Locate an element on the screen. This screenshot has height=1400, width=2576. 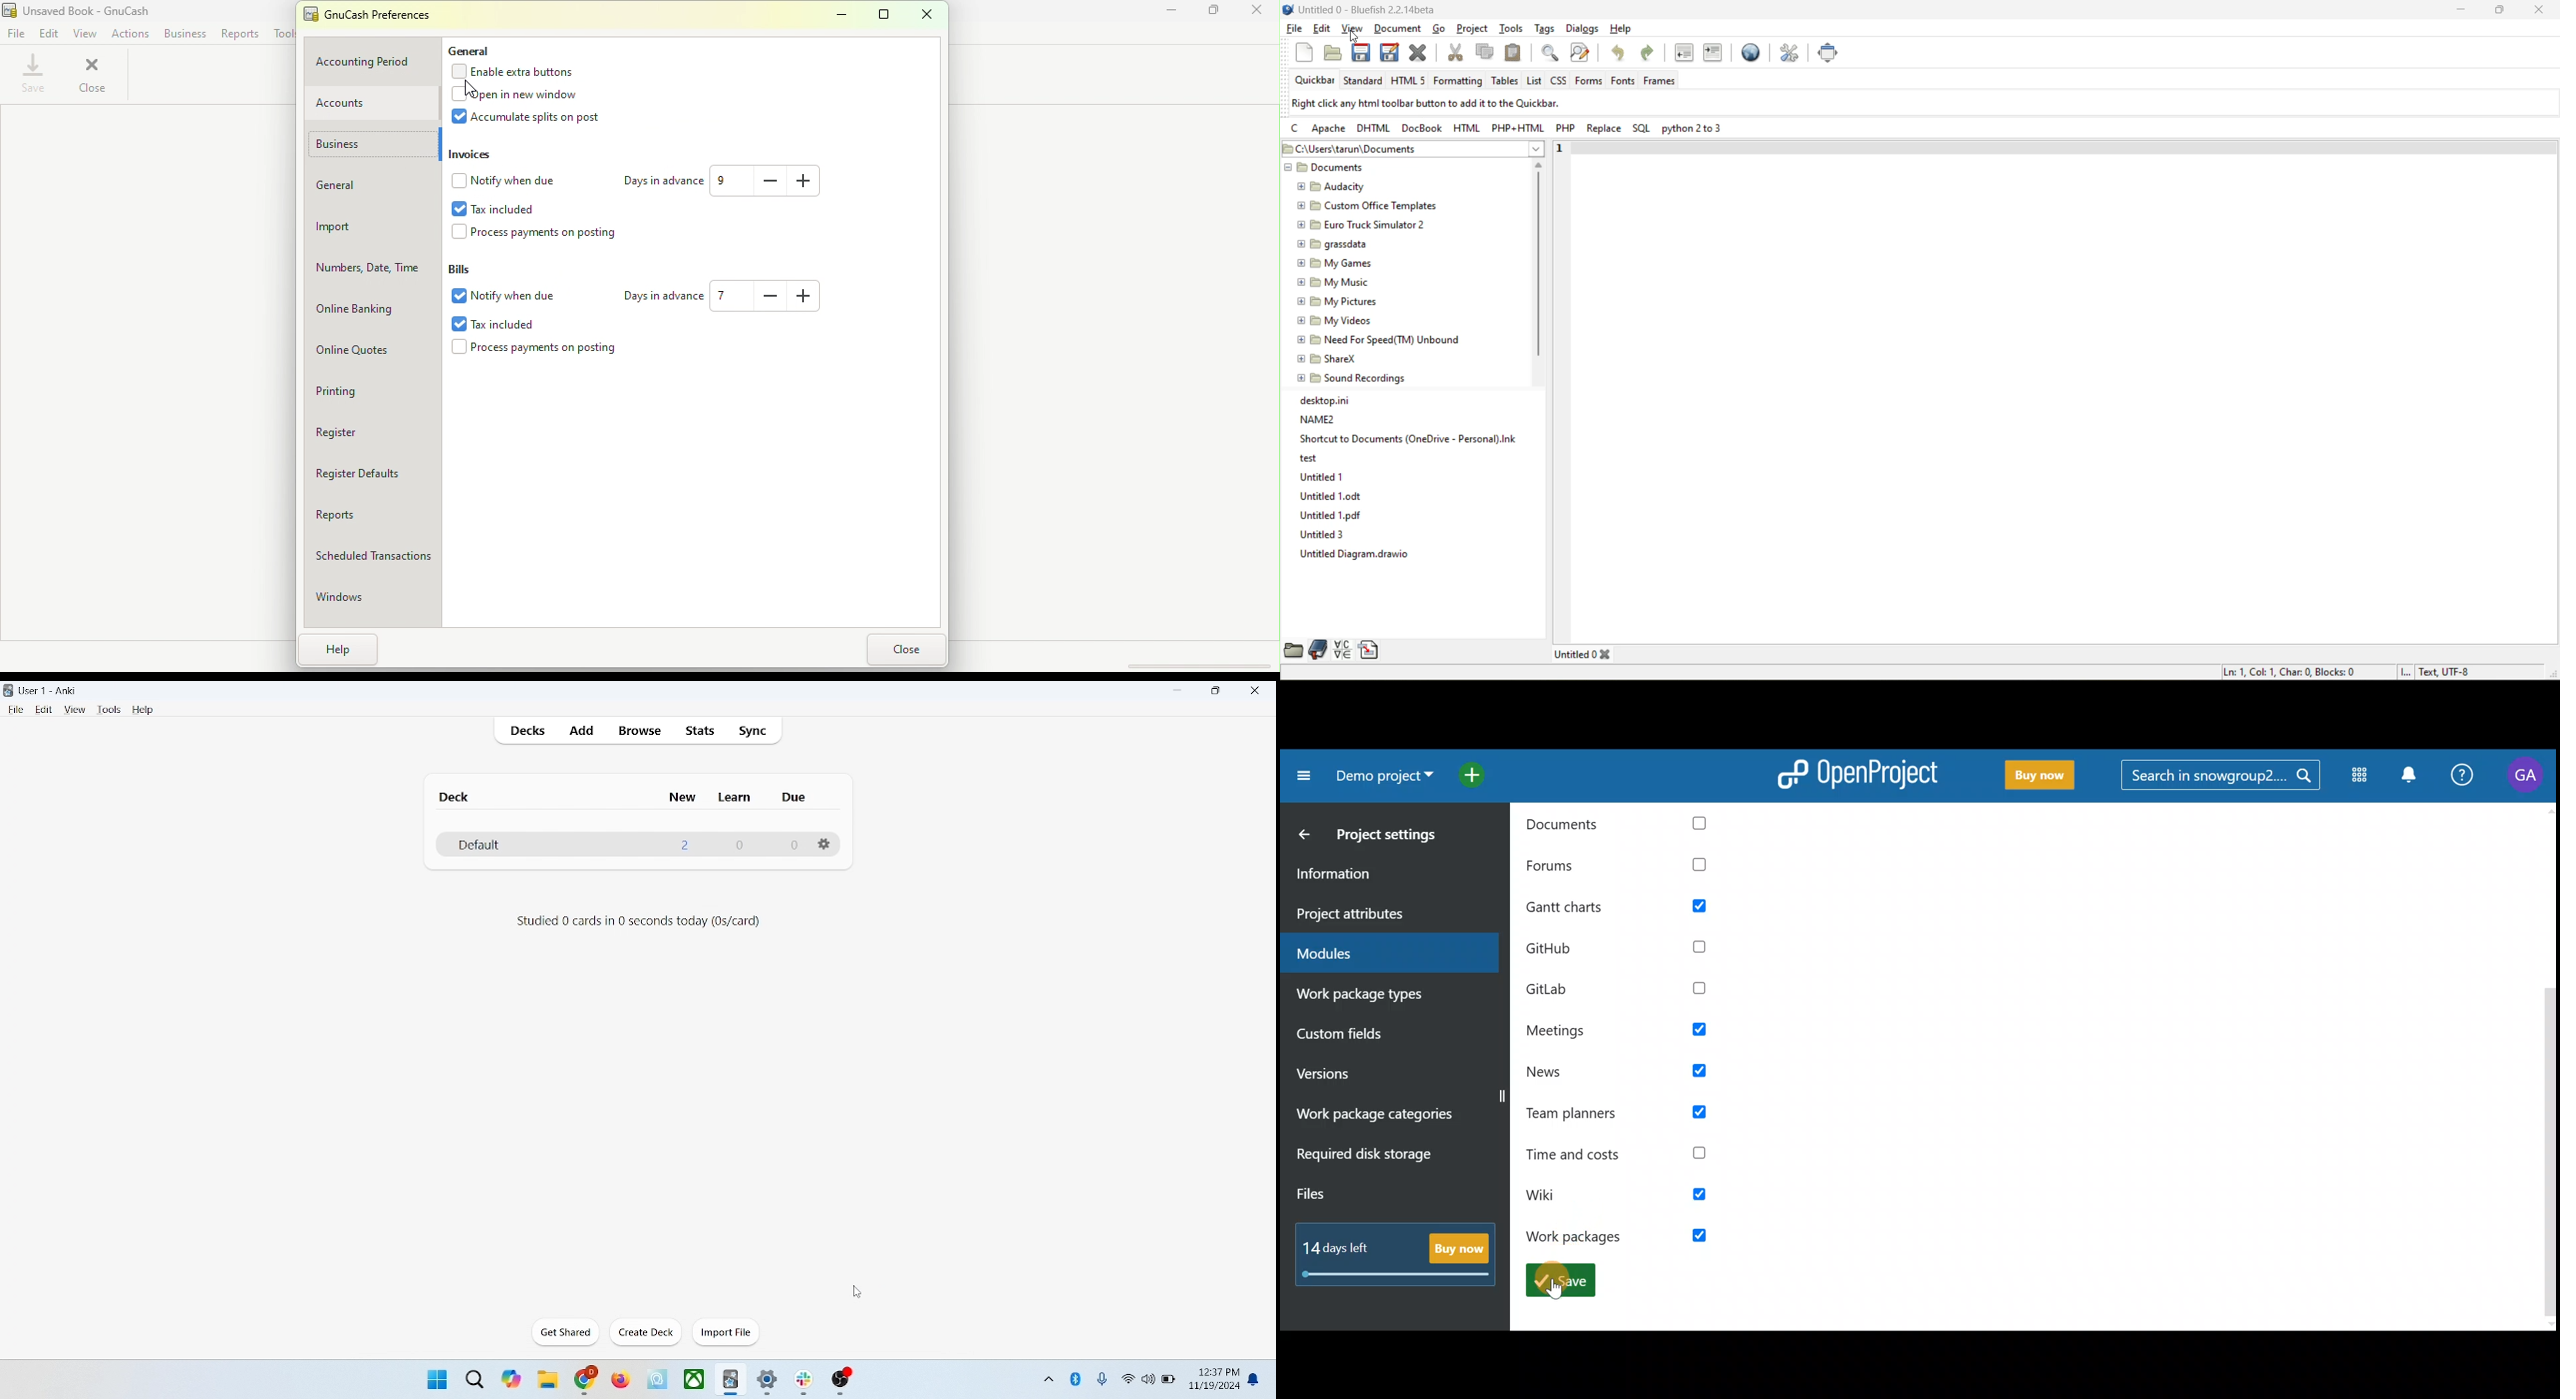
11/19/2024 is located at coordinates (1214, 1387).